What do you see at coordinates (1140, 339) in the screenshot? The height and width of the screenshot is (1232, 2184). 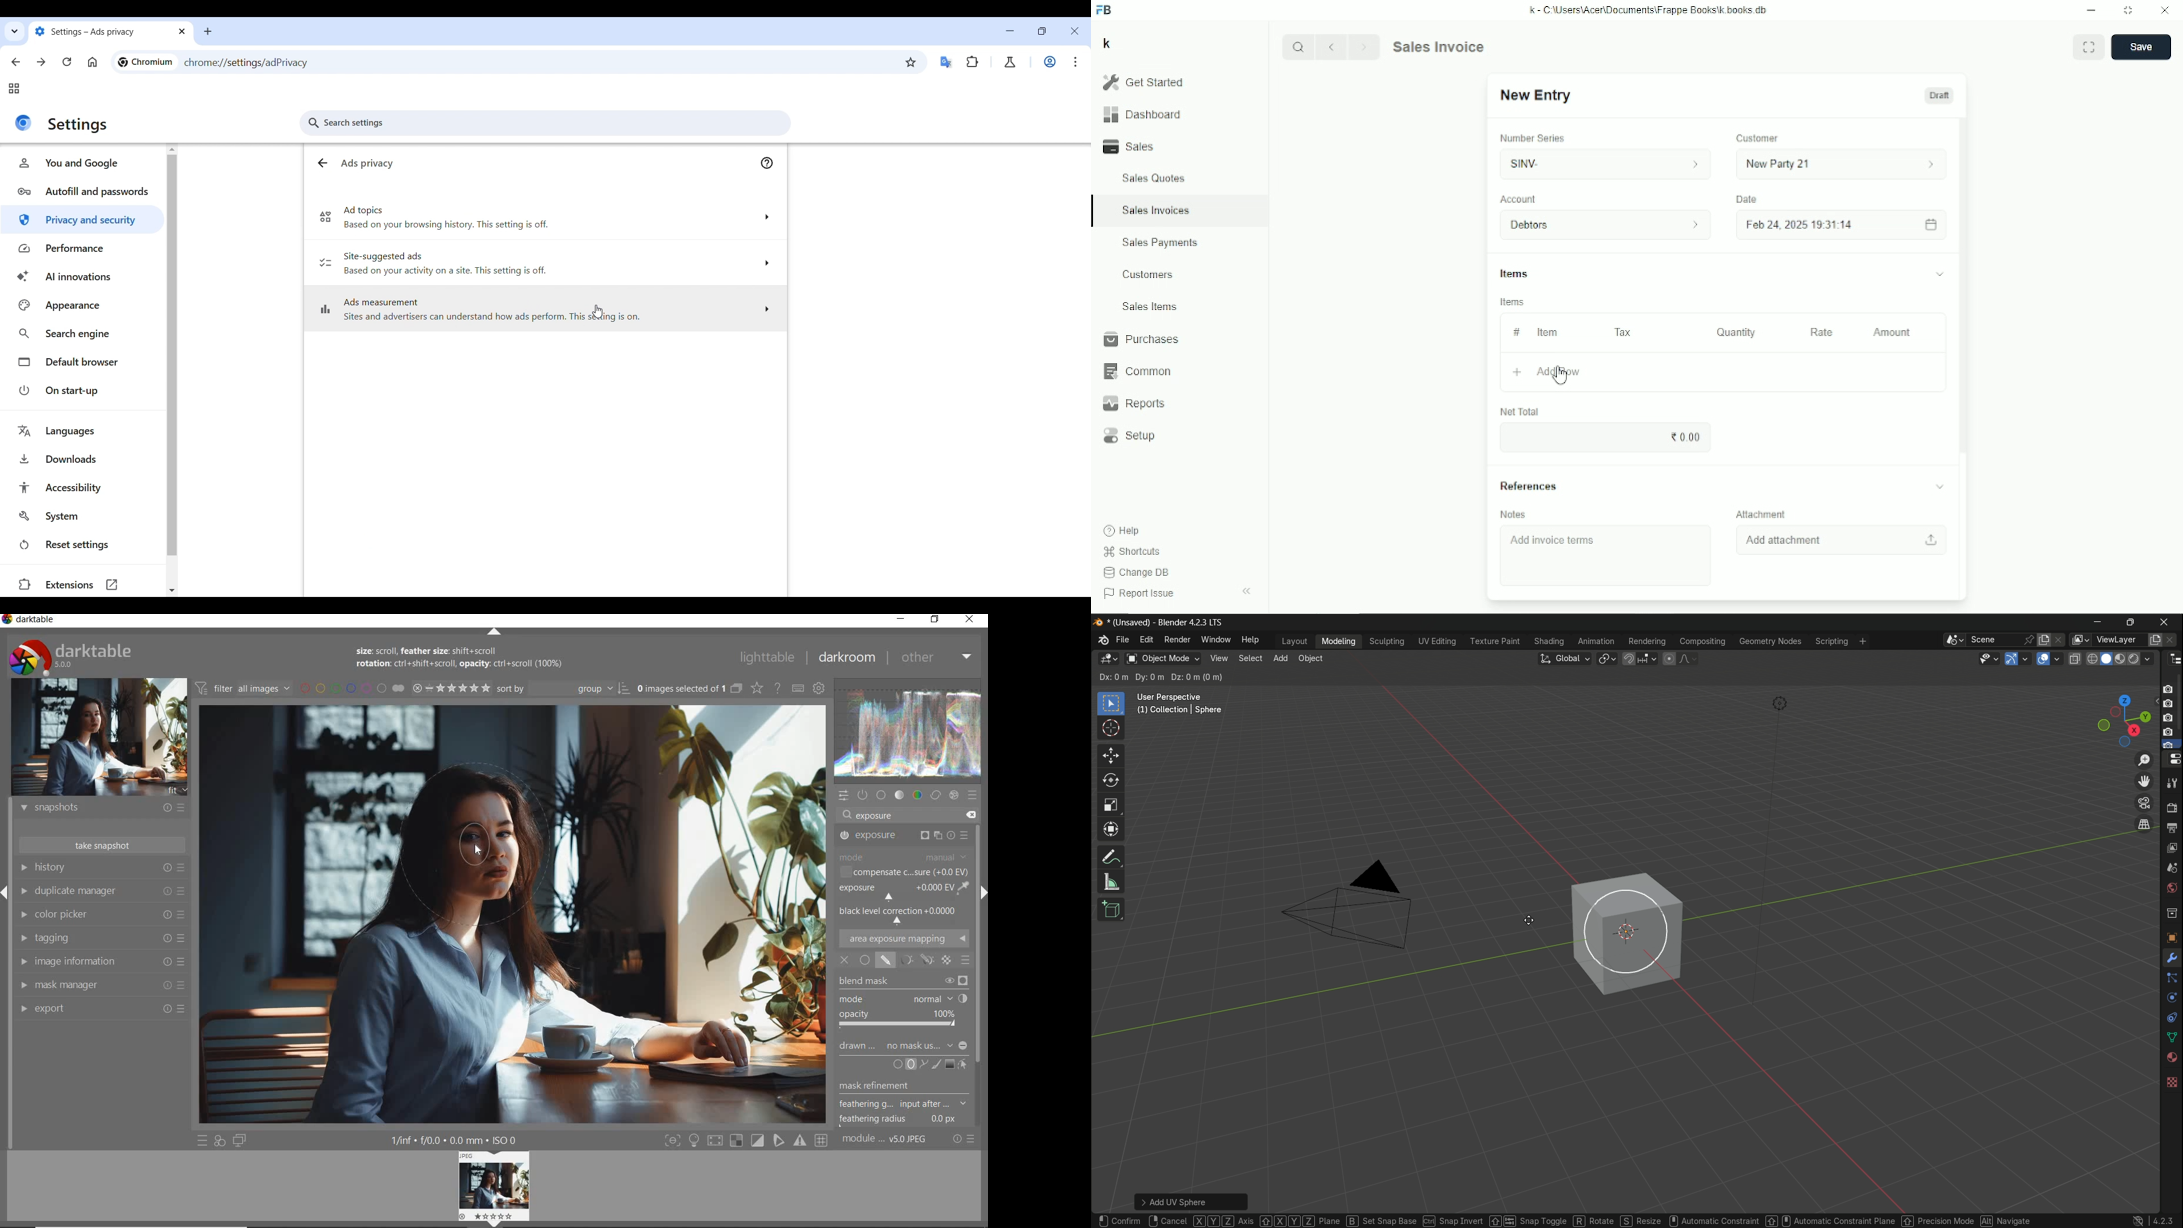 I see `Purchases` at bounding box center [1140, 339].